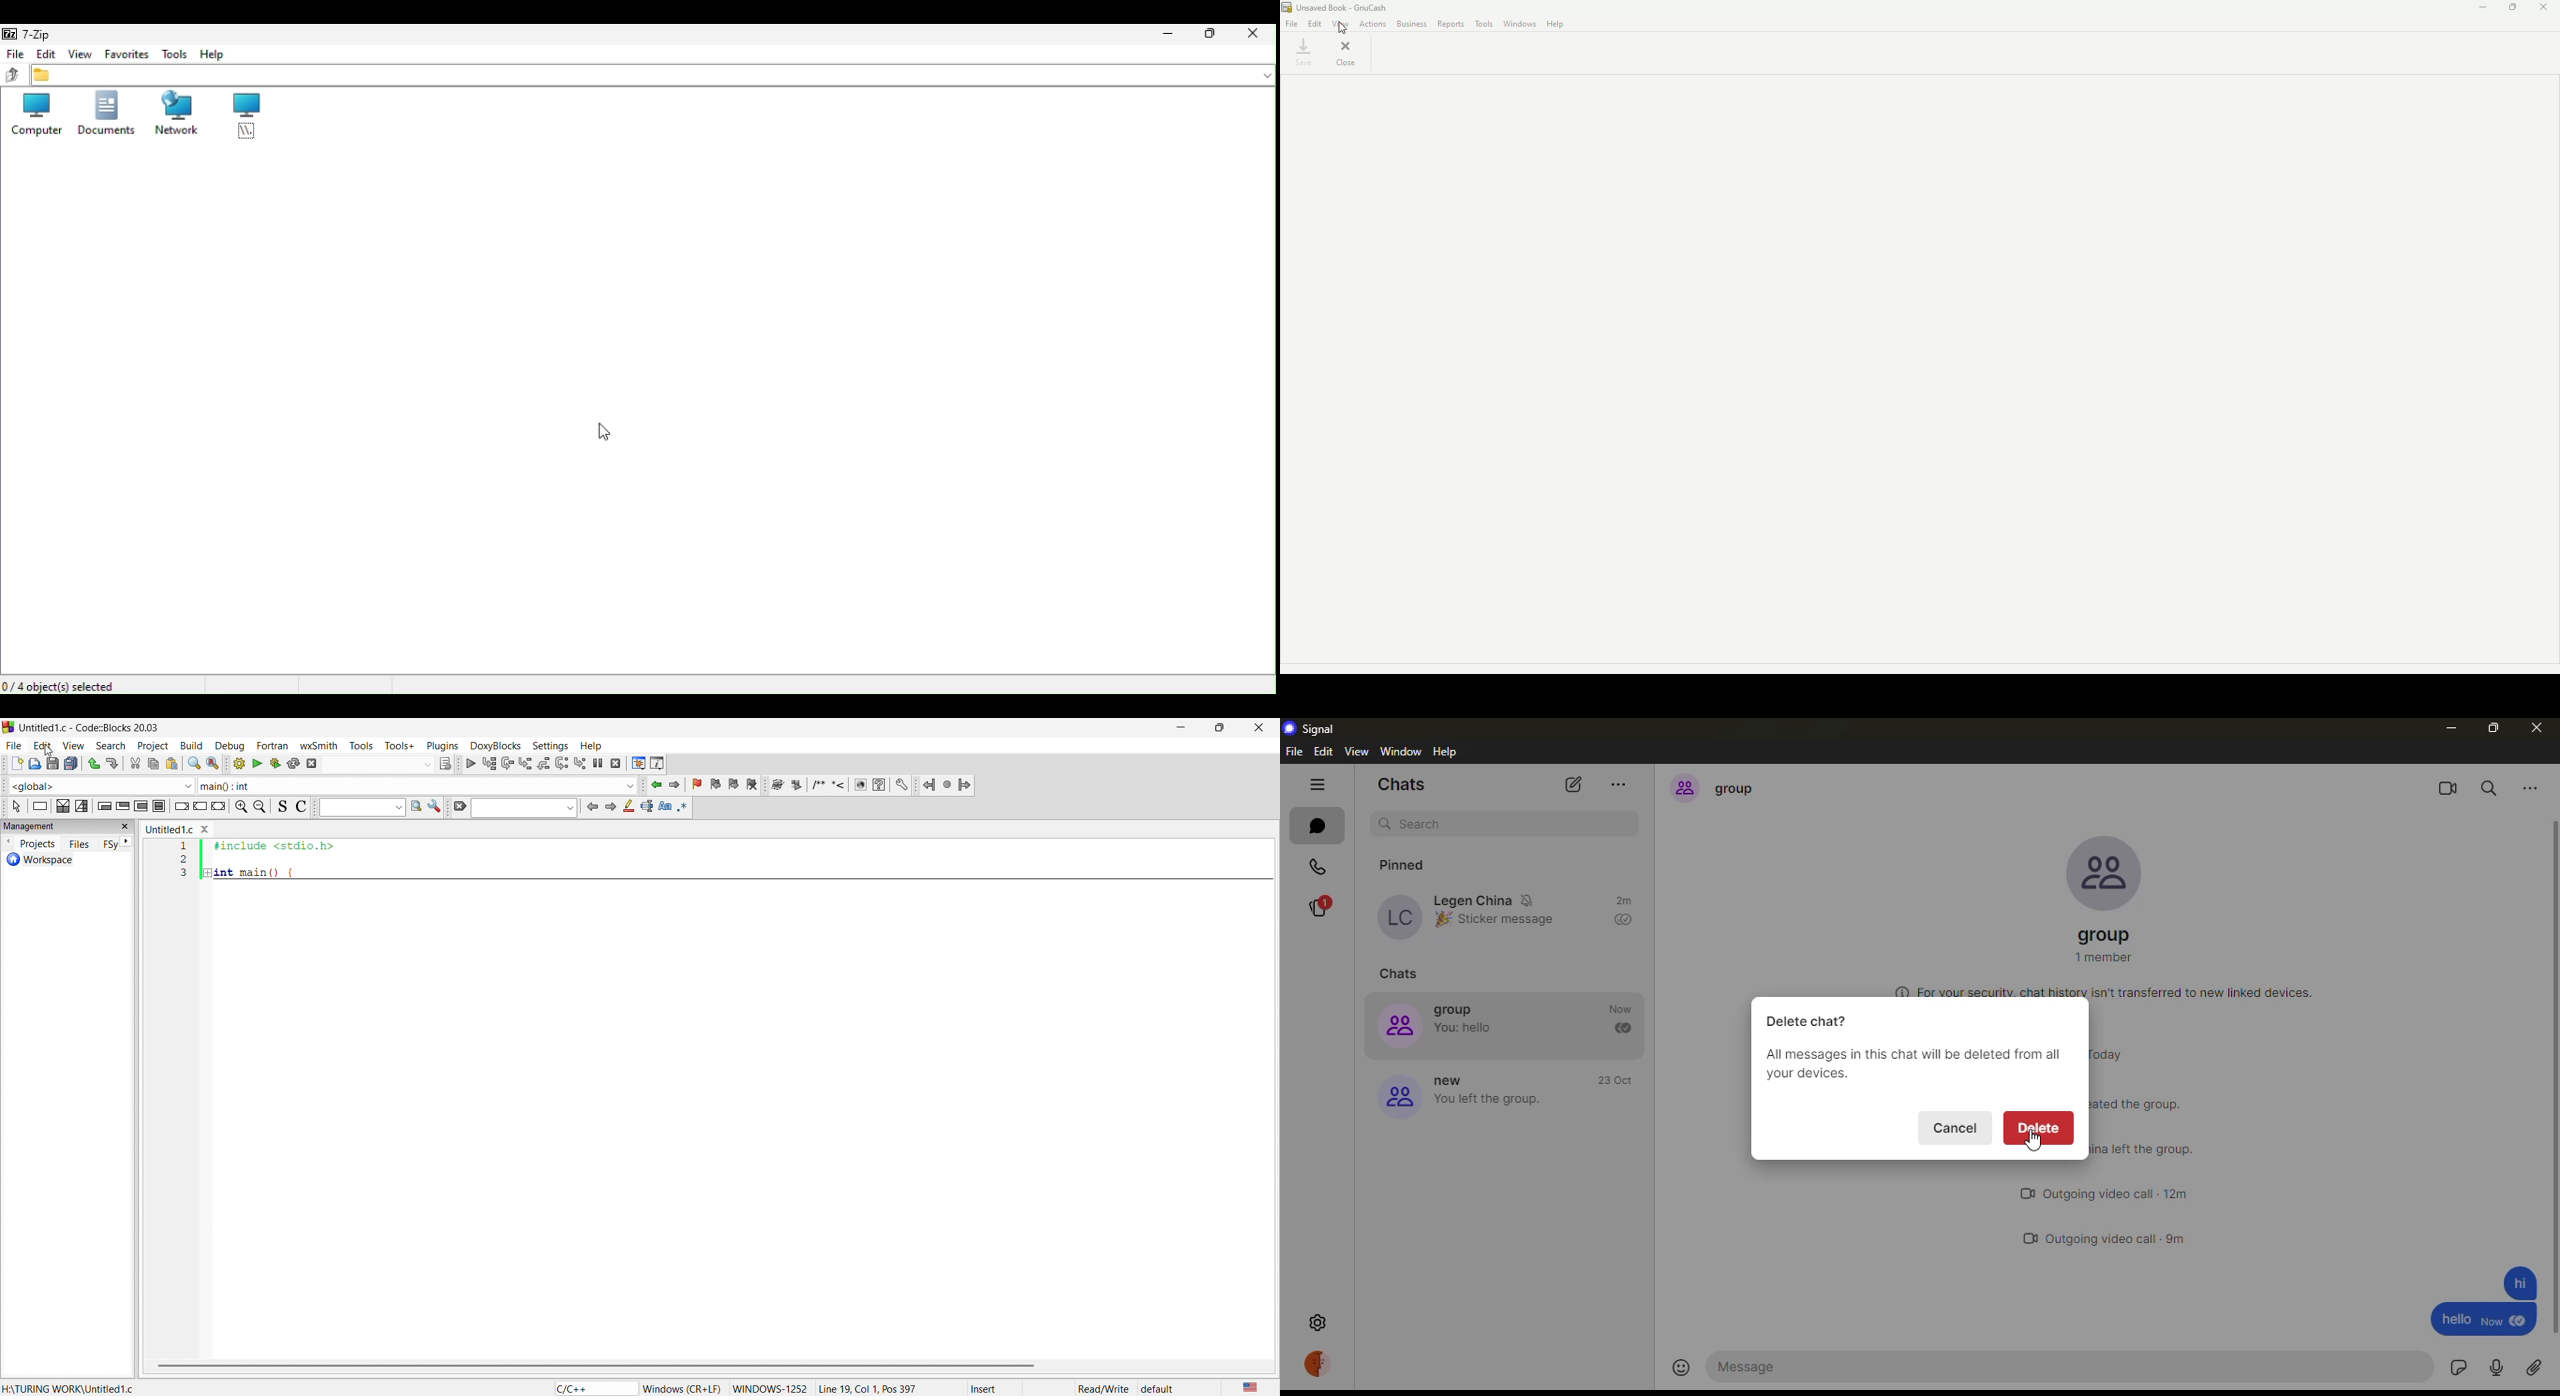  What do you see at coordinates (817, 785) in the screenshot?
I see `insert comment box` at bounding box center [817, 785].